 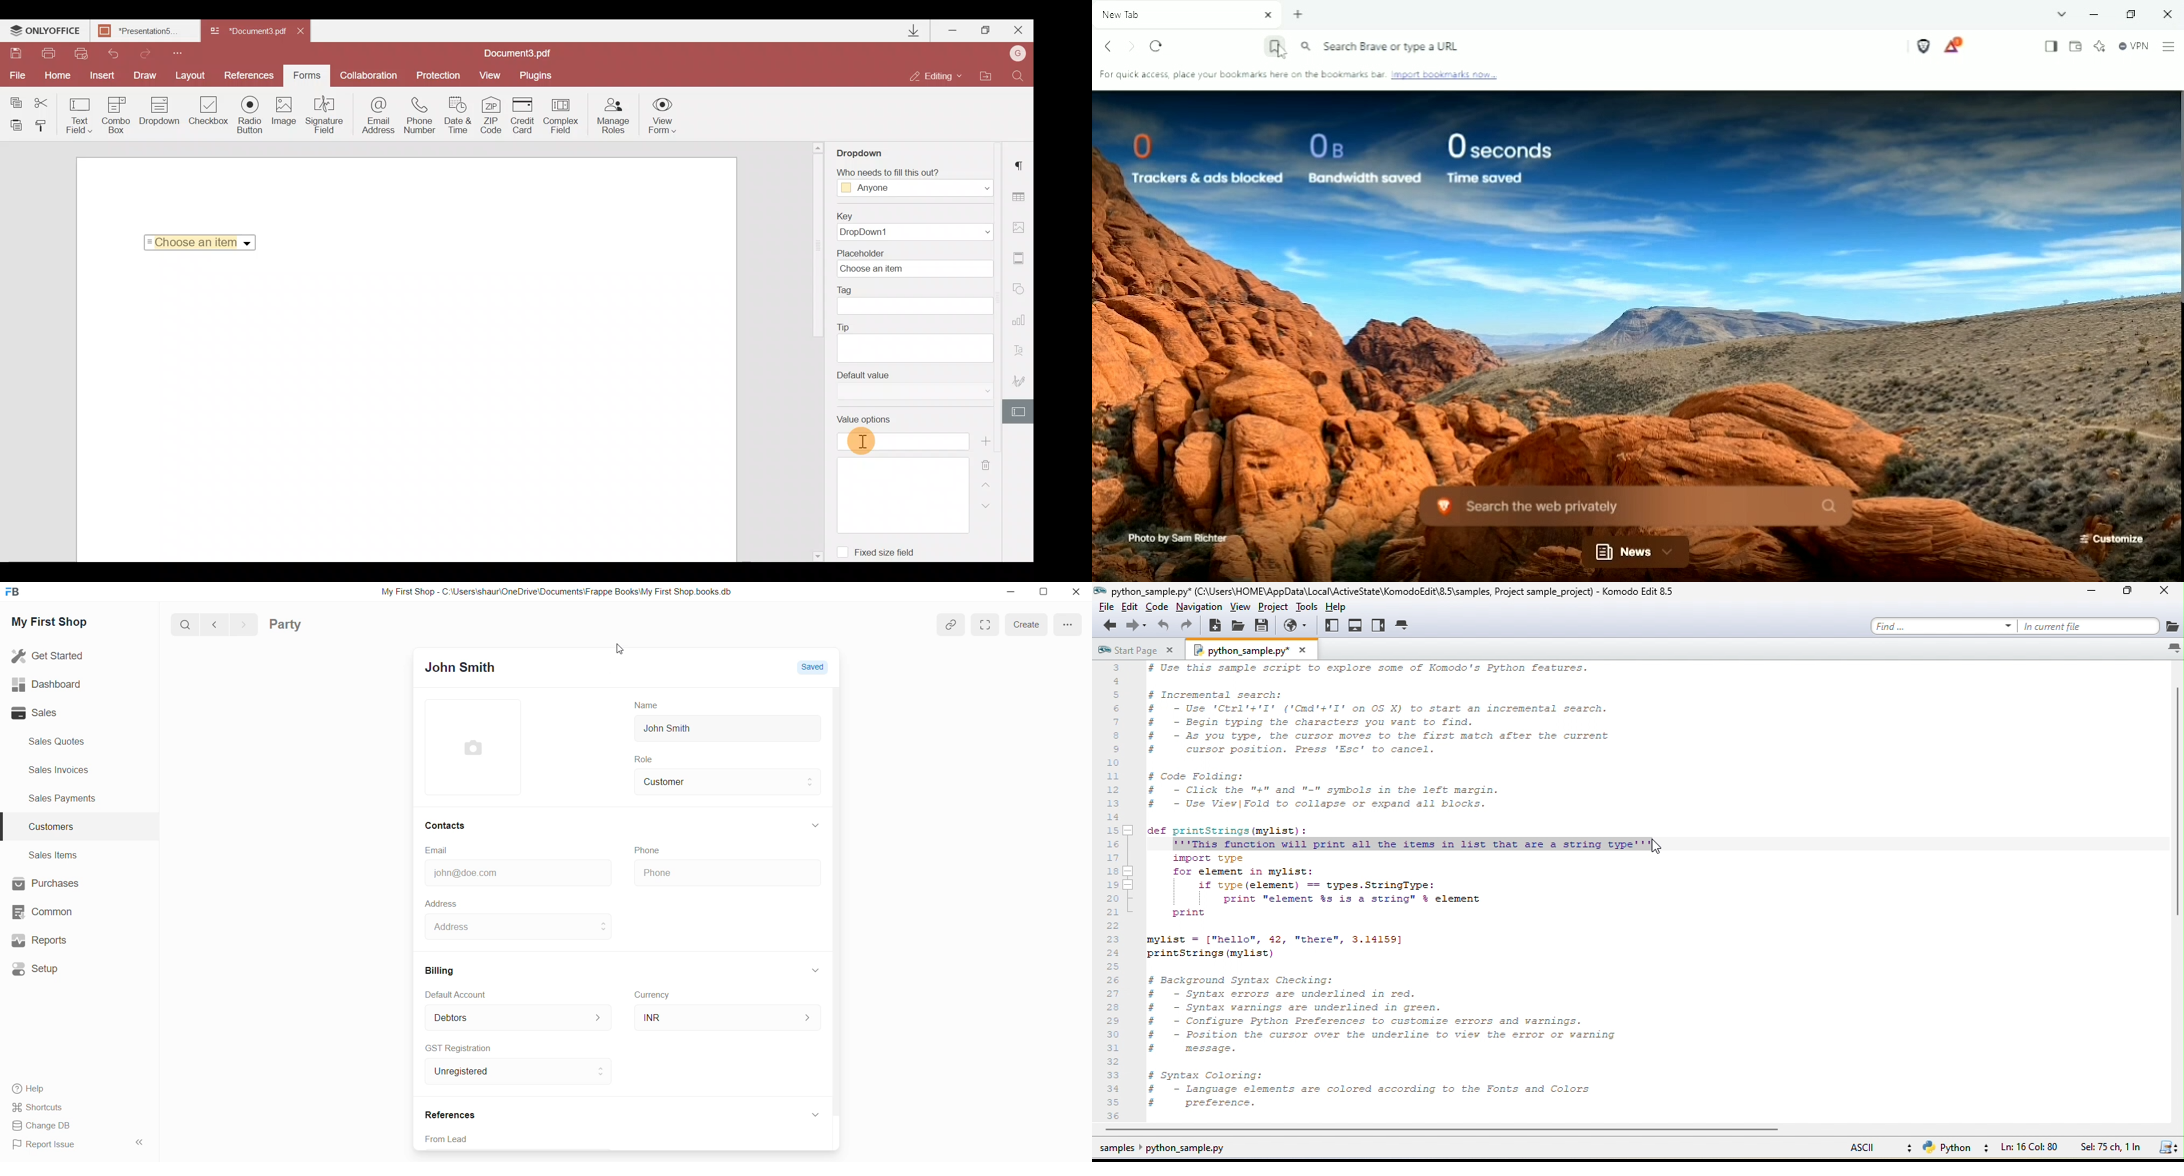 What do you see at coordinates (2062, 14) in the screenshot?
I see `Search tabs` at bounding box center [2062, 14].